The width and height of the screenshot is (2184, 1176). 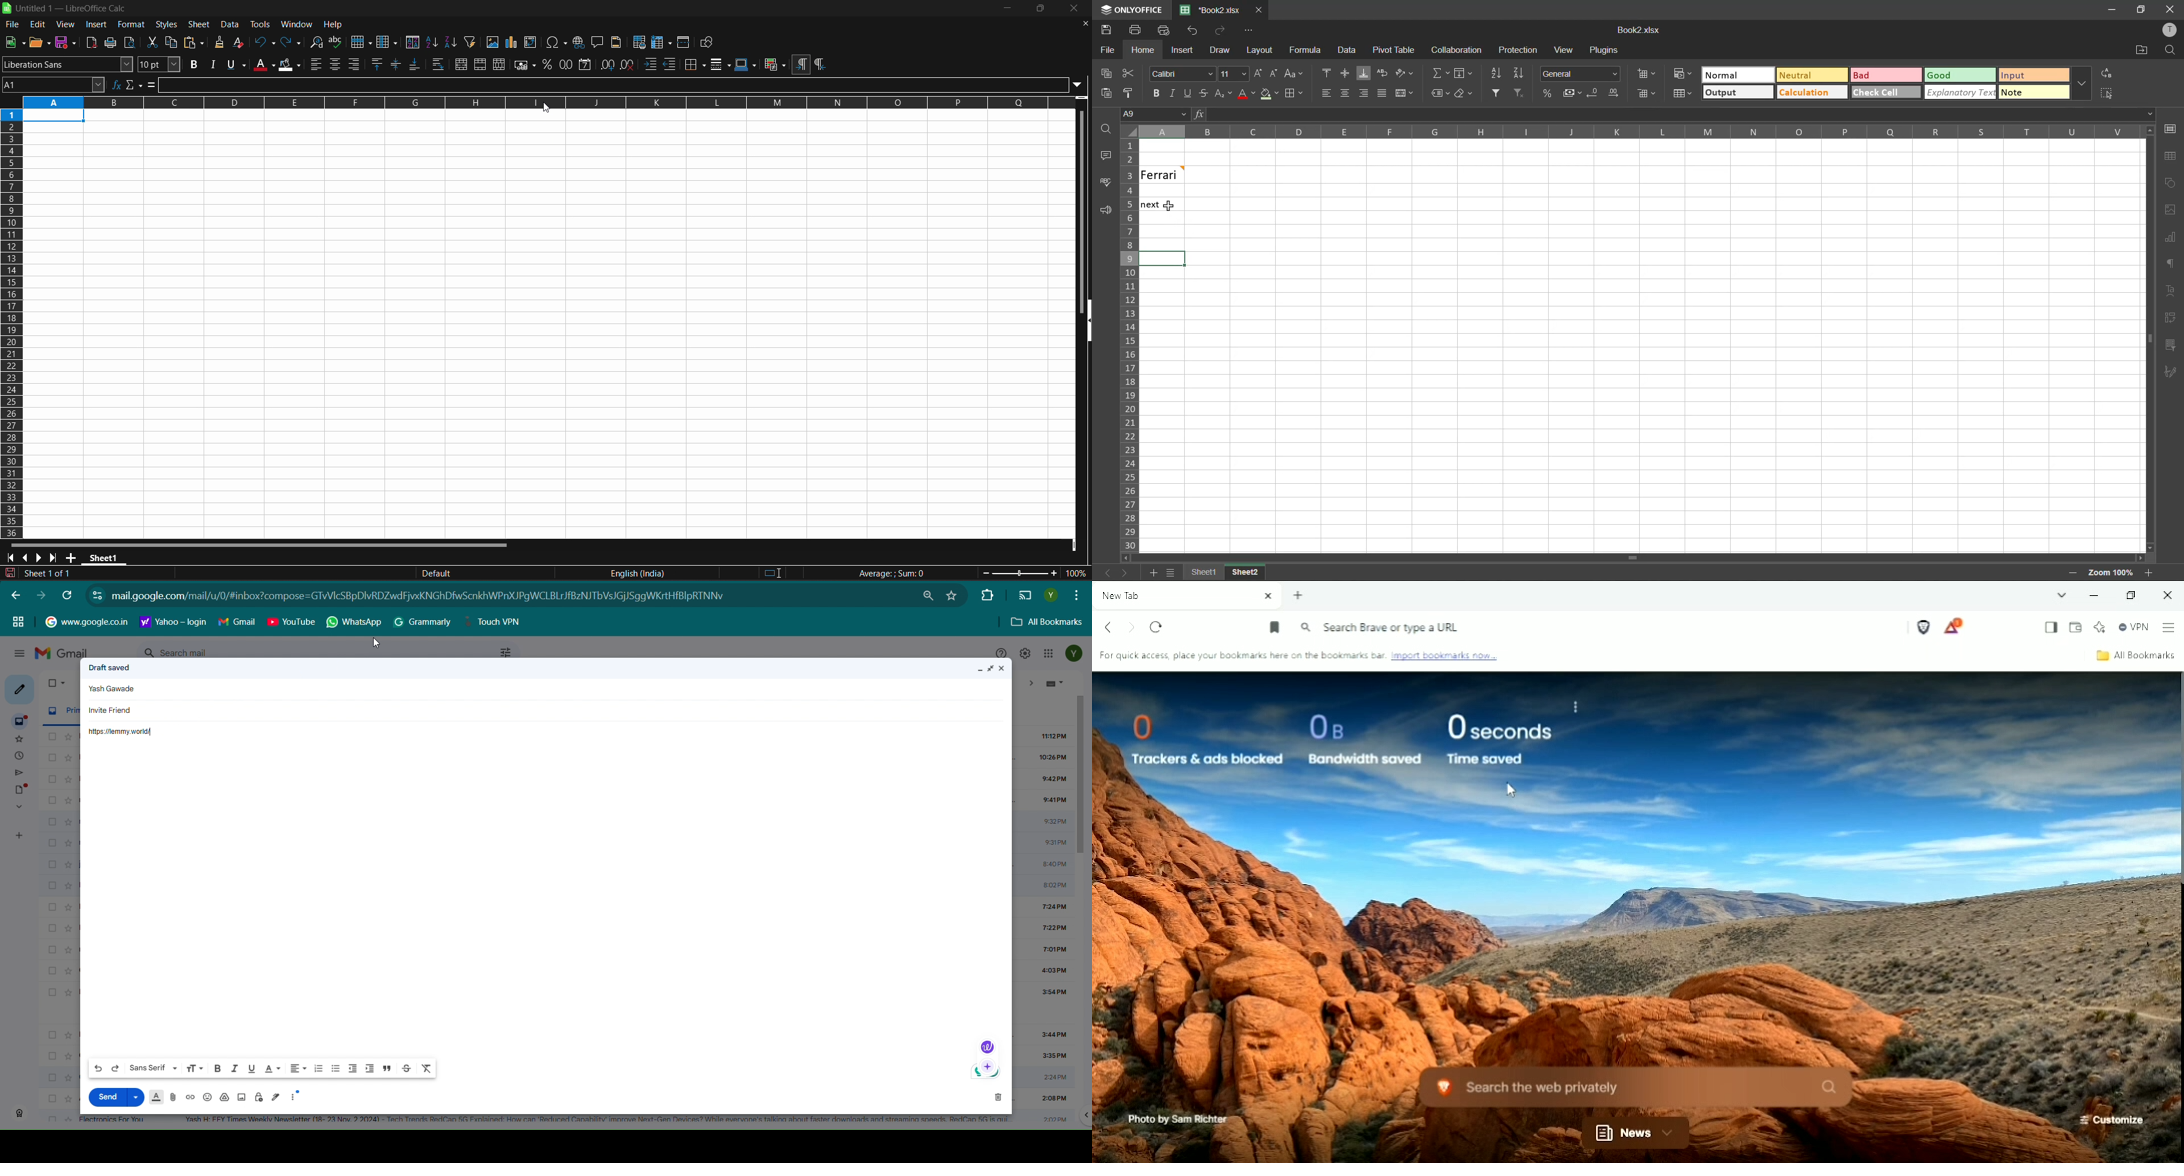 I want to click on view site information, so click(x=97, y=595).